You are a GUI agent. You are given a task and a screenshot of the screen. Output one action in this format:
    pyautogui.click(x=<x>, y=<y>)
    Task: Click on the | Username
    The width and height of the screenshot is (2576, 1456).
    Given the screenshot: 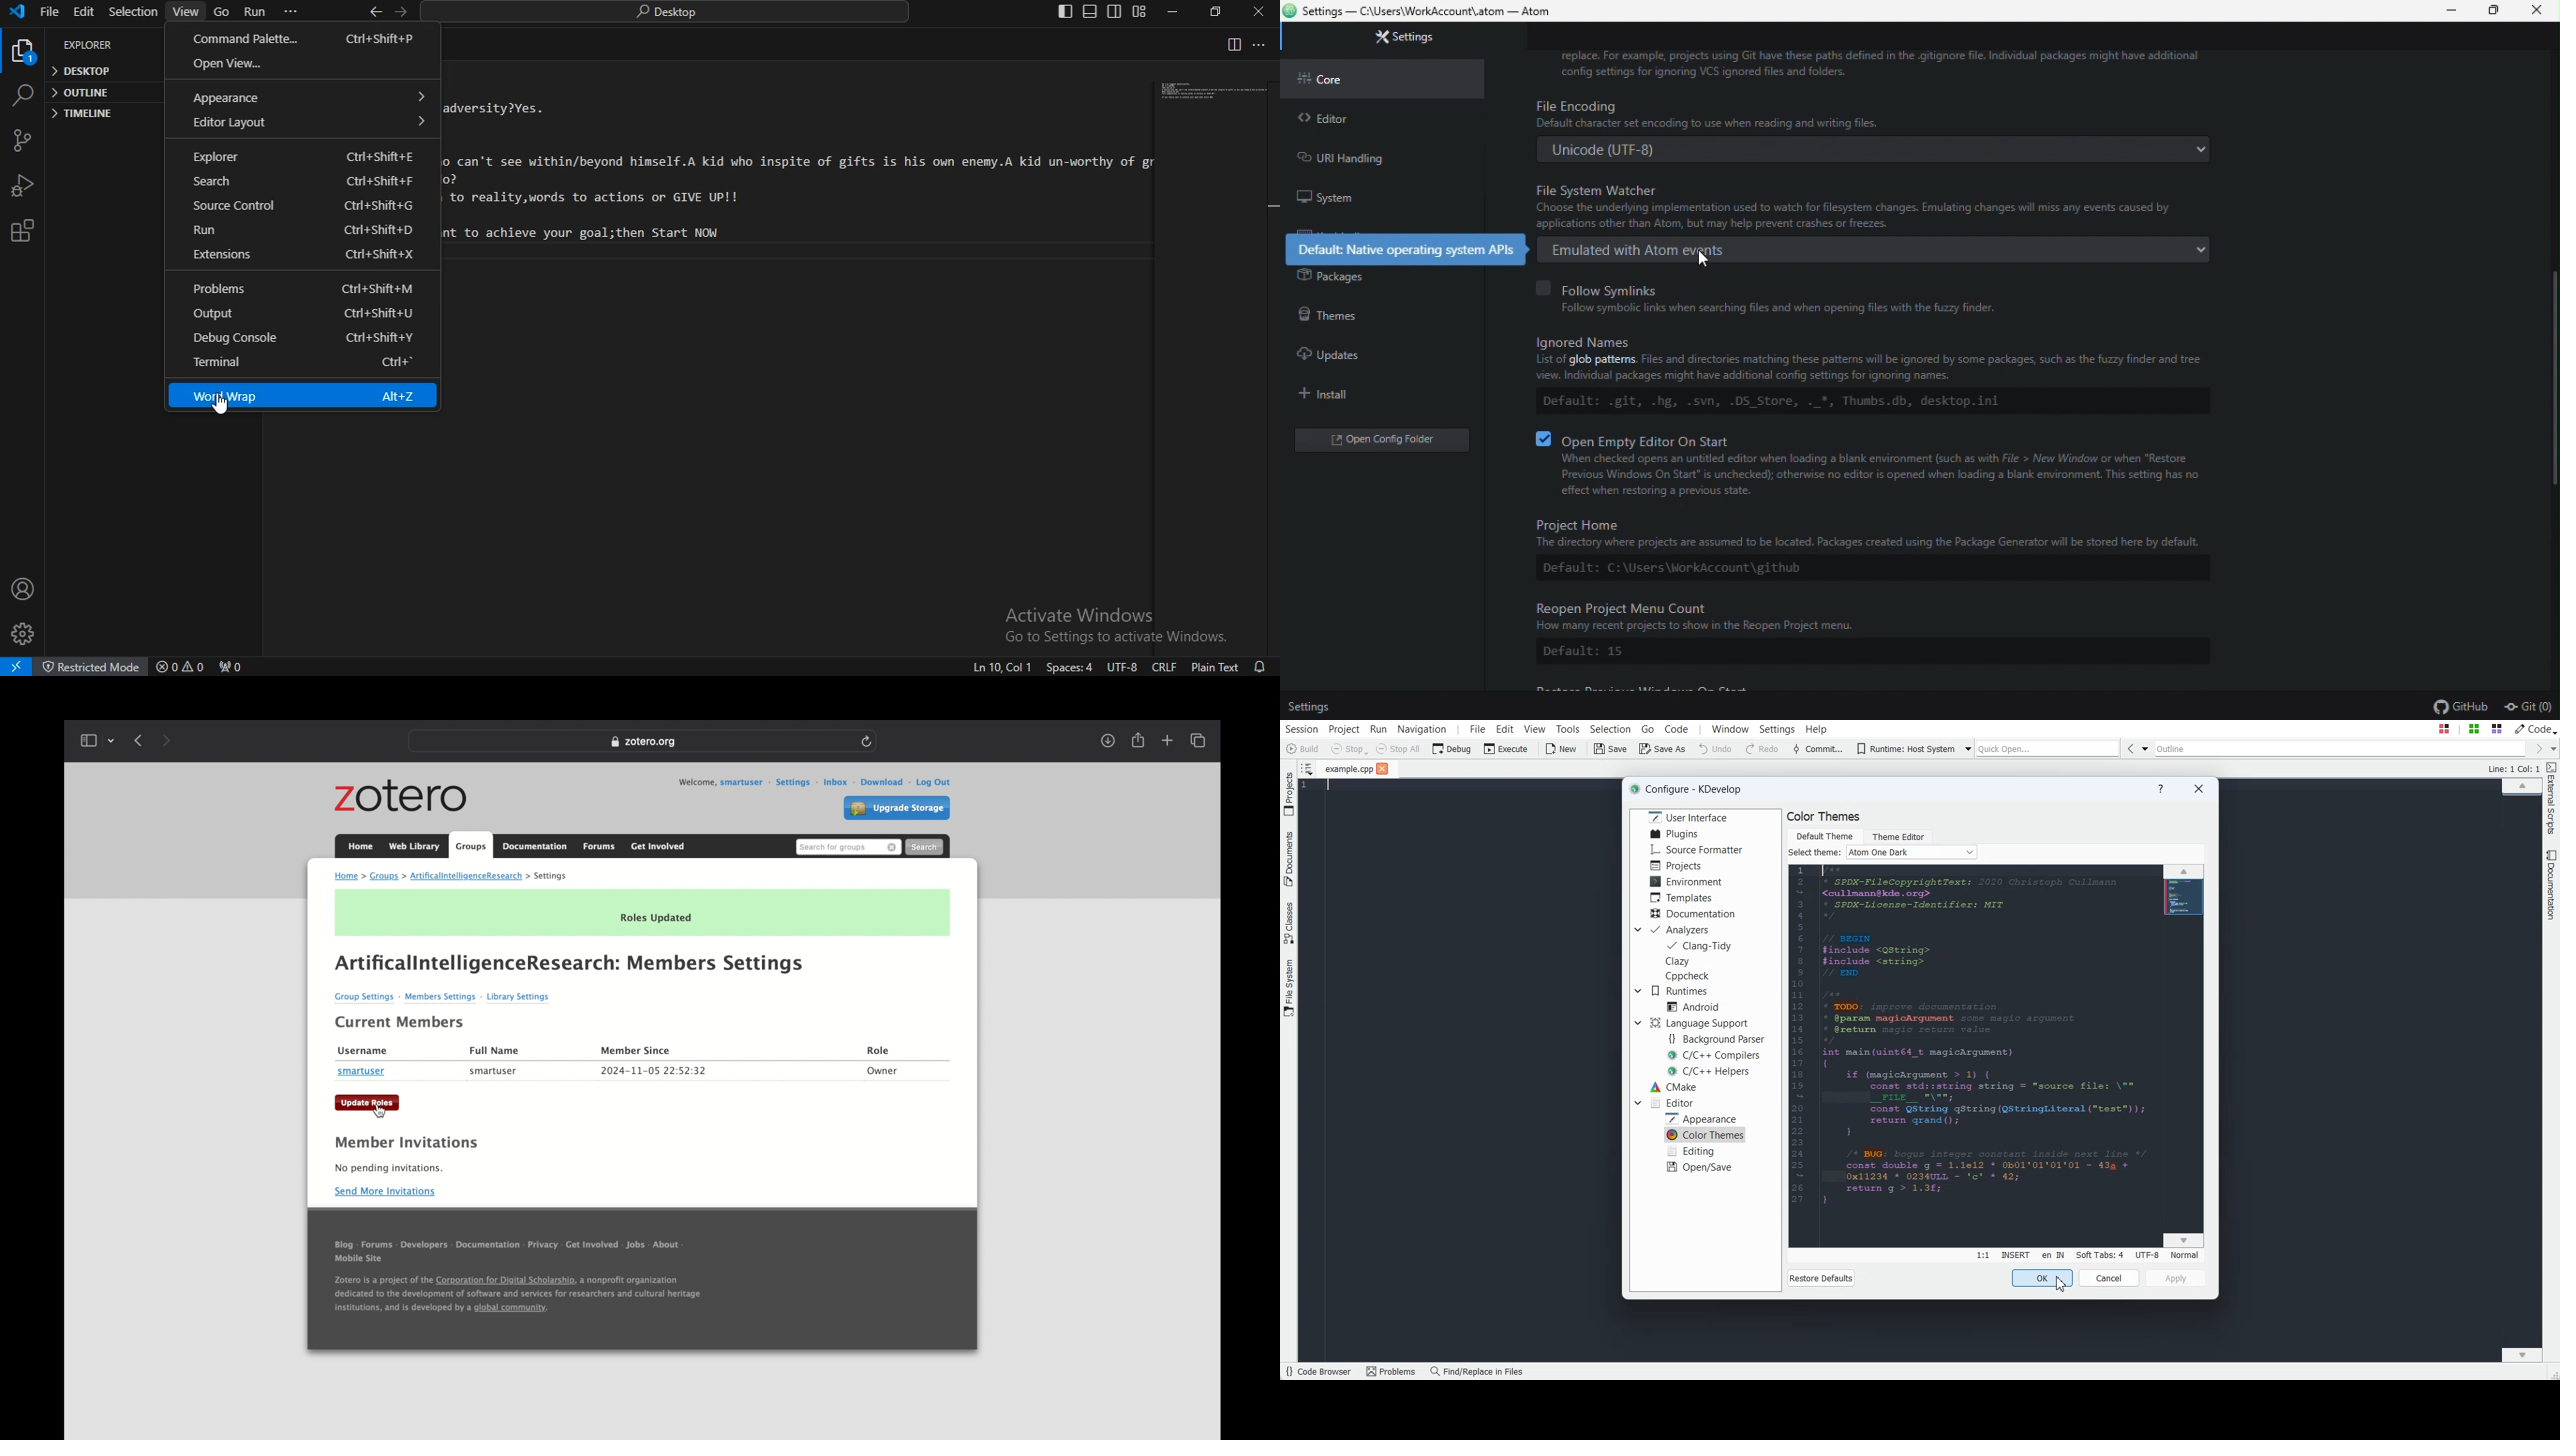 What is the action you would take?
    pyautogui.click(x=349, y=1049)
    